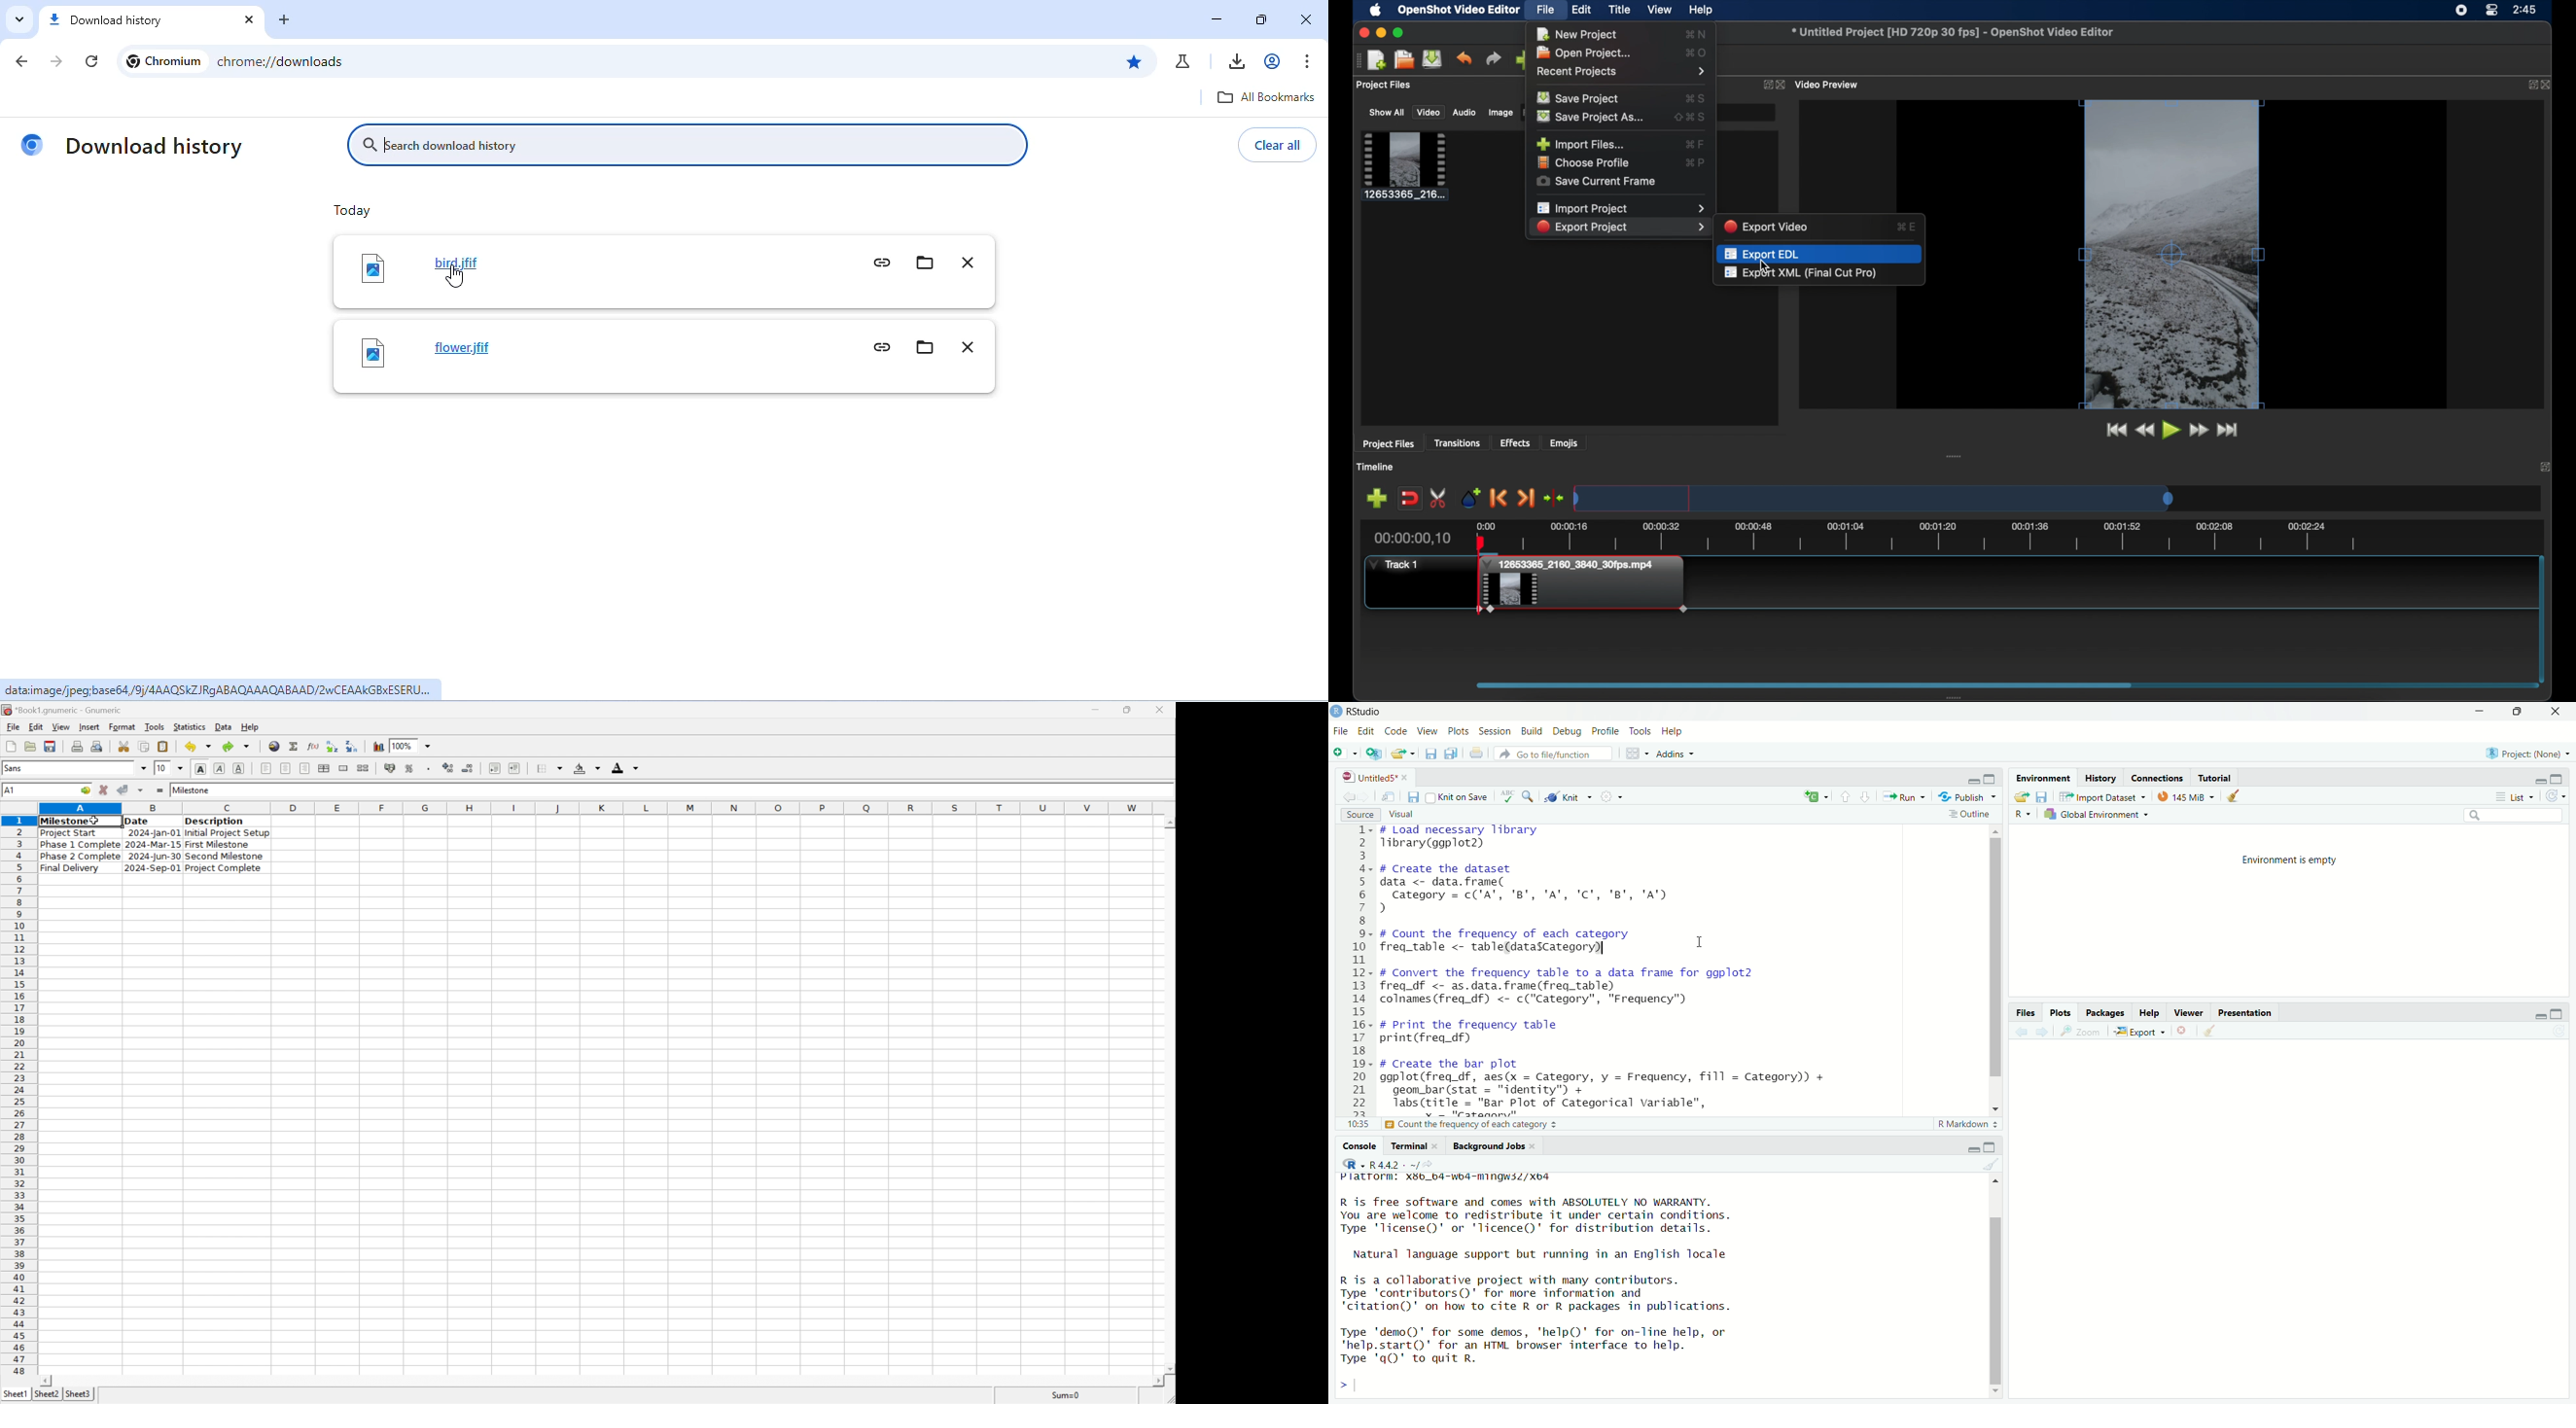  I want to click on borders, so click(554, 768).